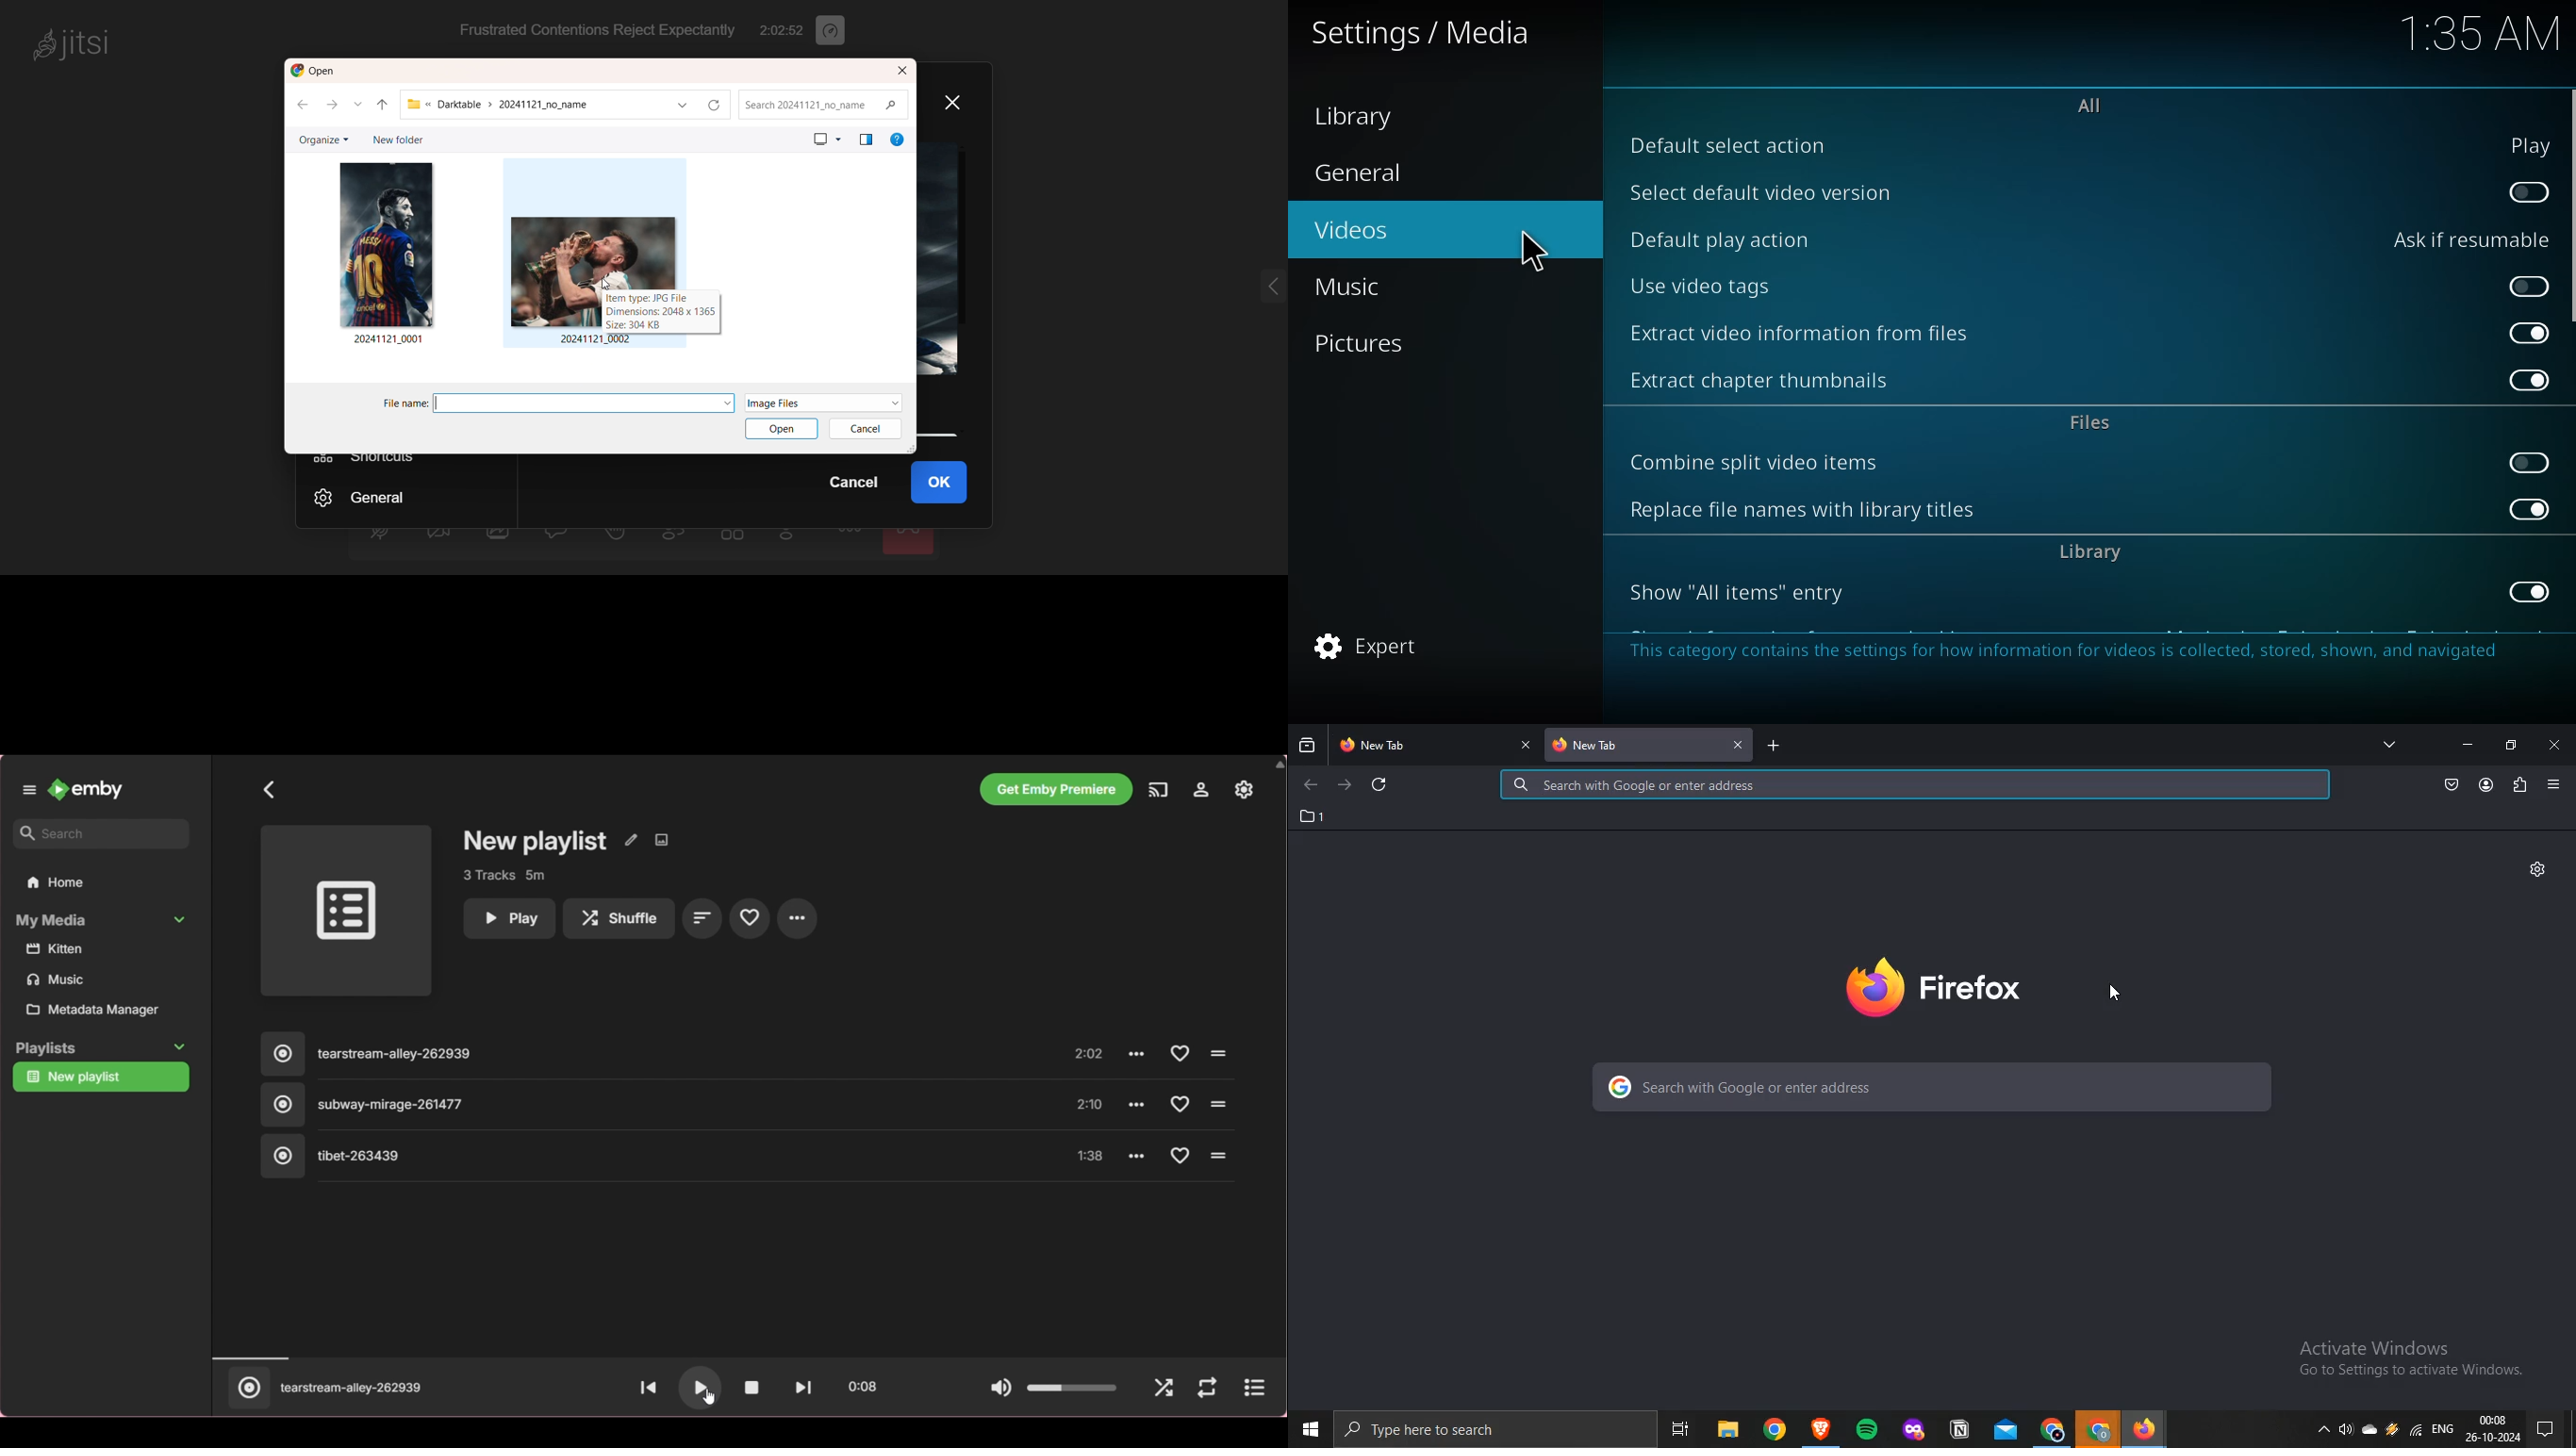 The image size is (2576, 1456). What do you see at coordinates (1355, 286) in the screenshot?
I see `music` at bounding box center [1355, 286].